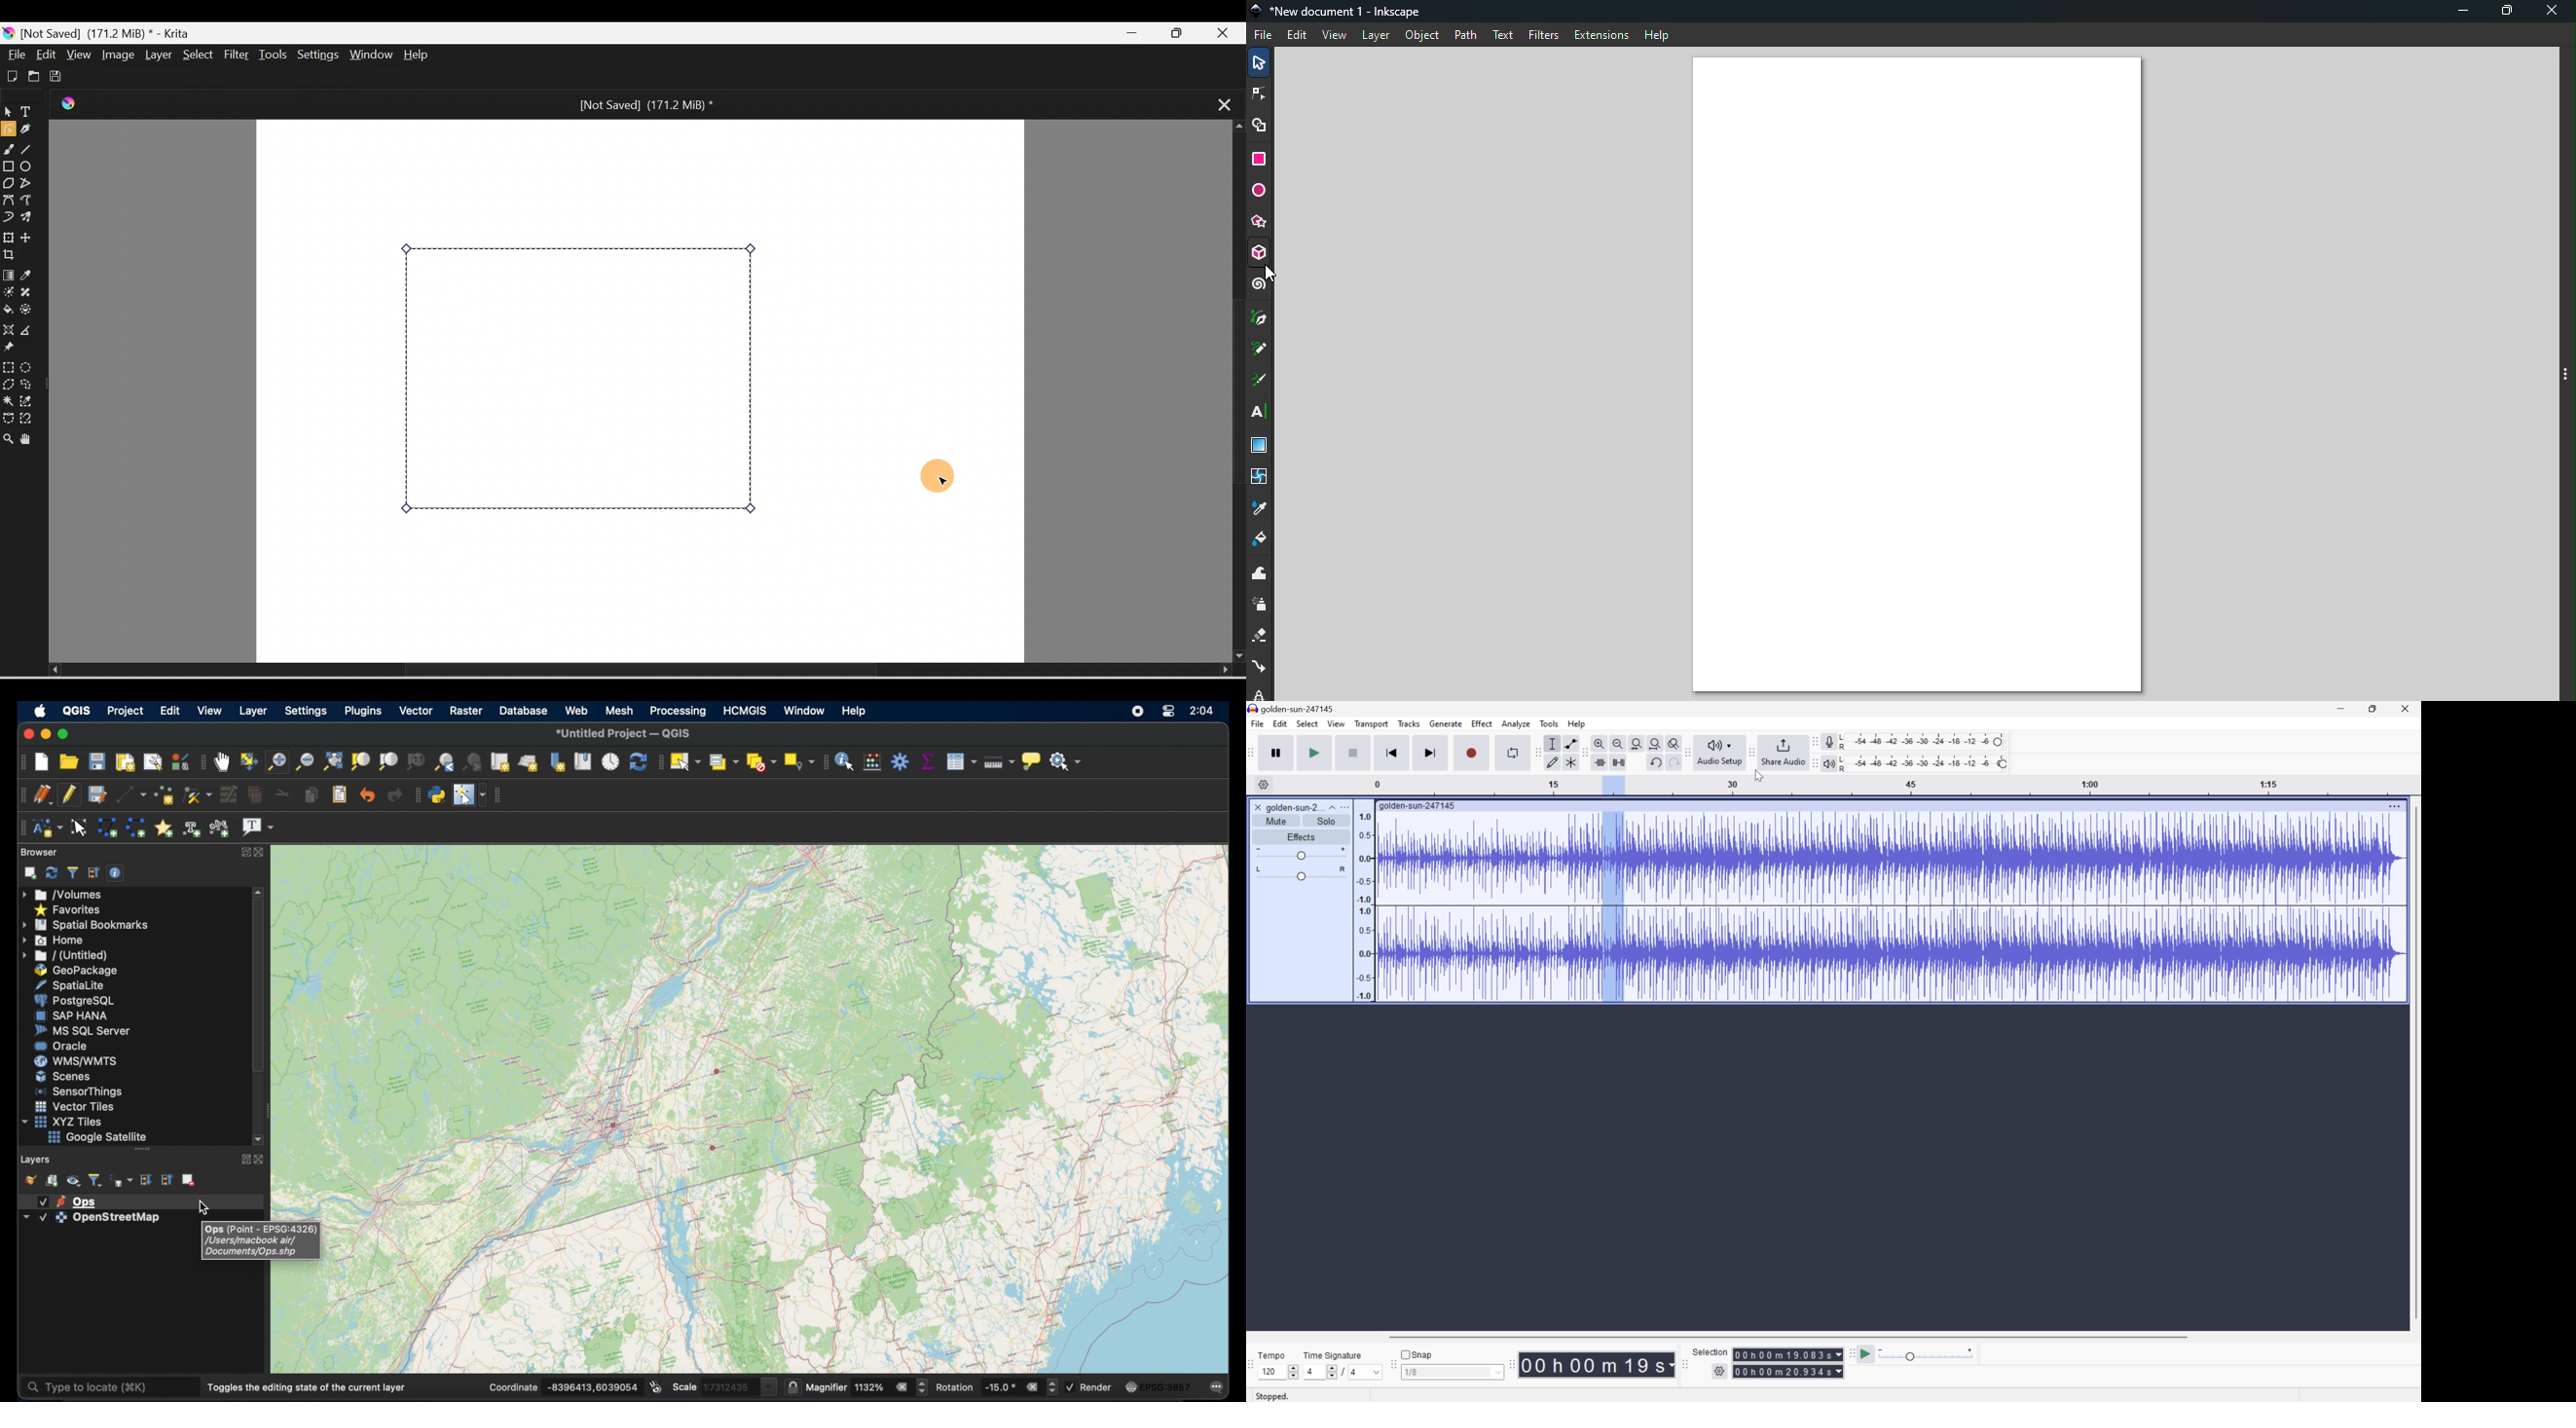 The height and width of the screenshot is (1428, 2576). What do you see at coordinates (1812, 764) in the screenshot?
I see `Audacity playback meter toolbar` at bounding box center [1812, 764].